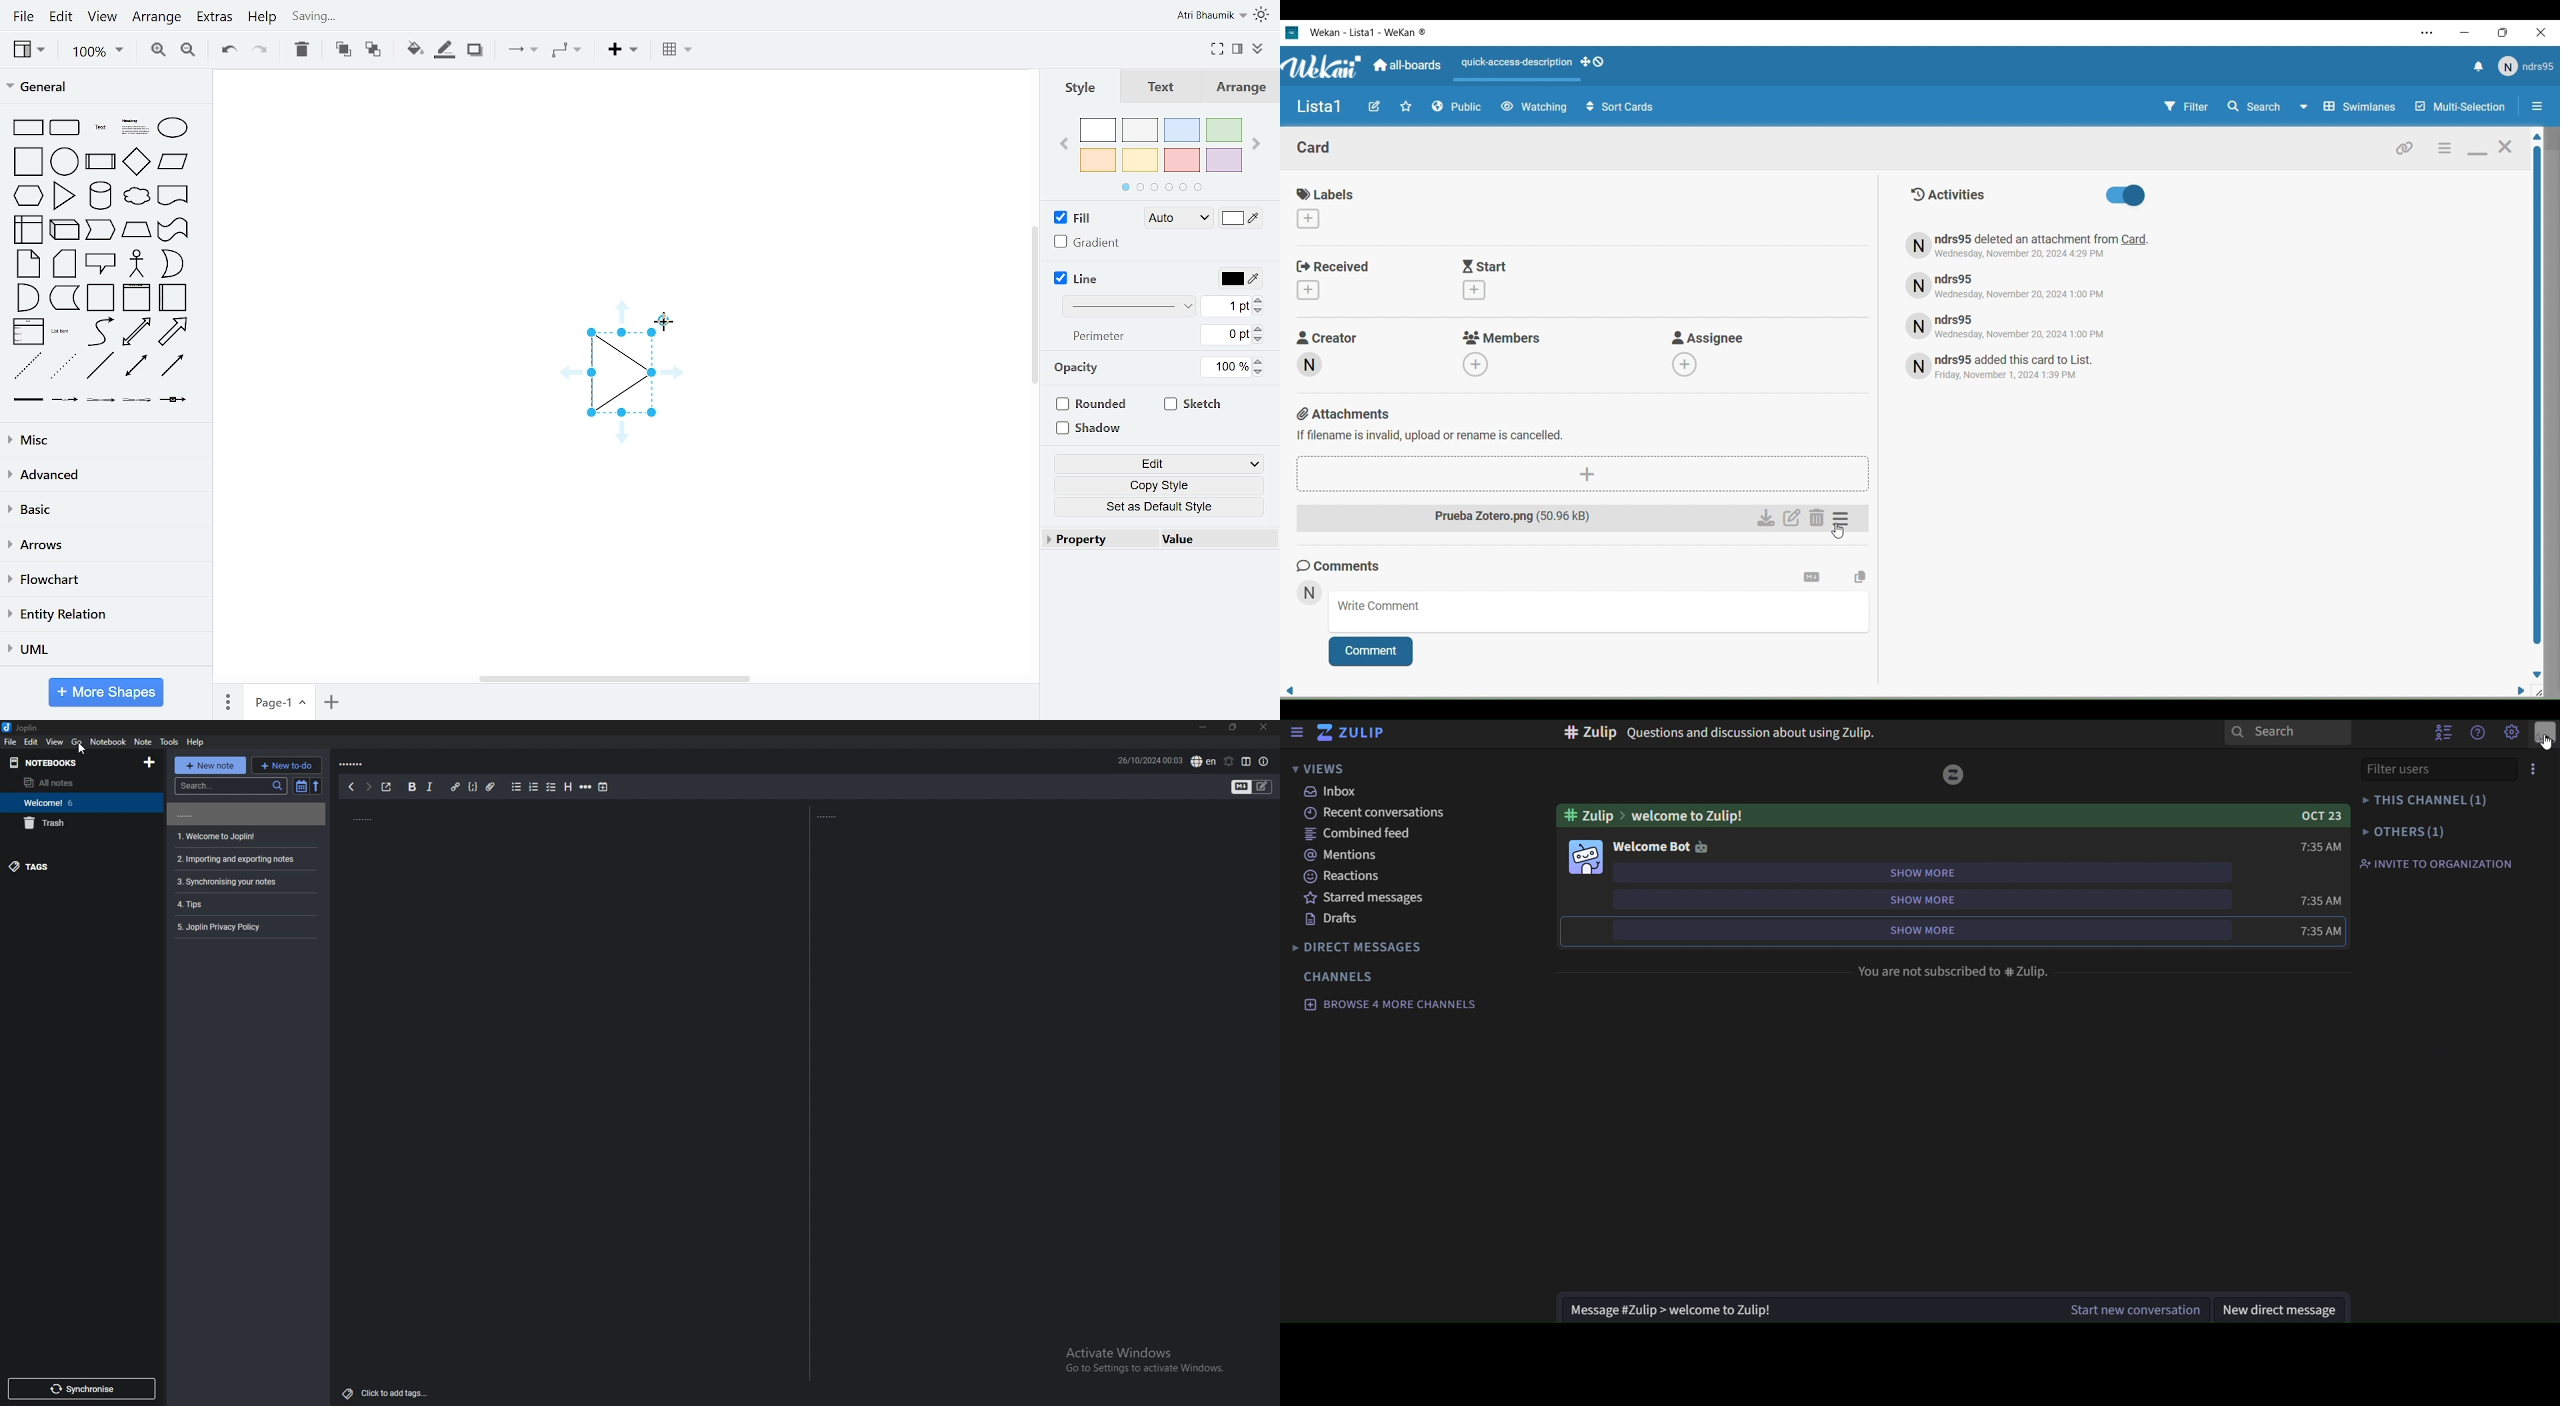 Image resolution: width=2576 pixels, height=1428 pixels. Describe the element at coordinates (31, 741) in the screenshot. I see `edit` at that location.